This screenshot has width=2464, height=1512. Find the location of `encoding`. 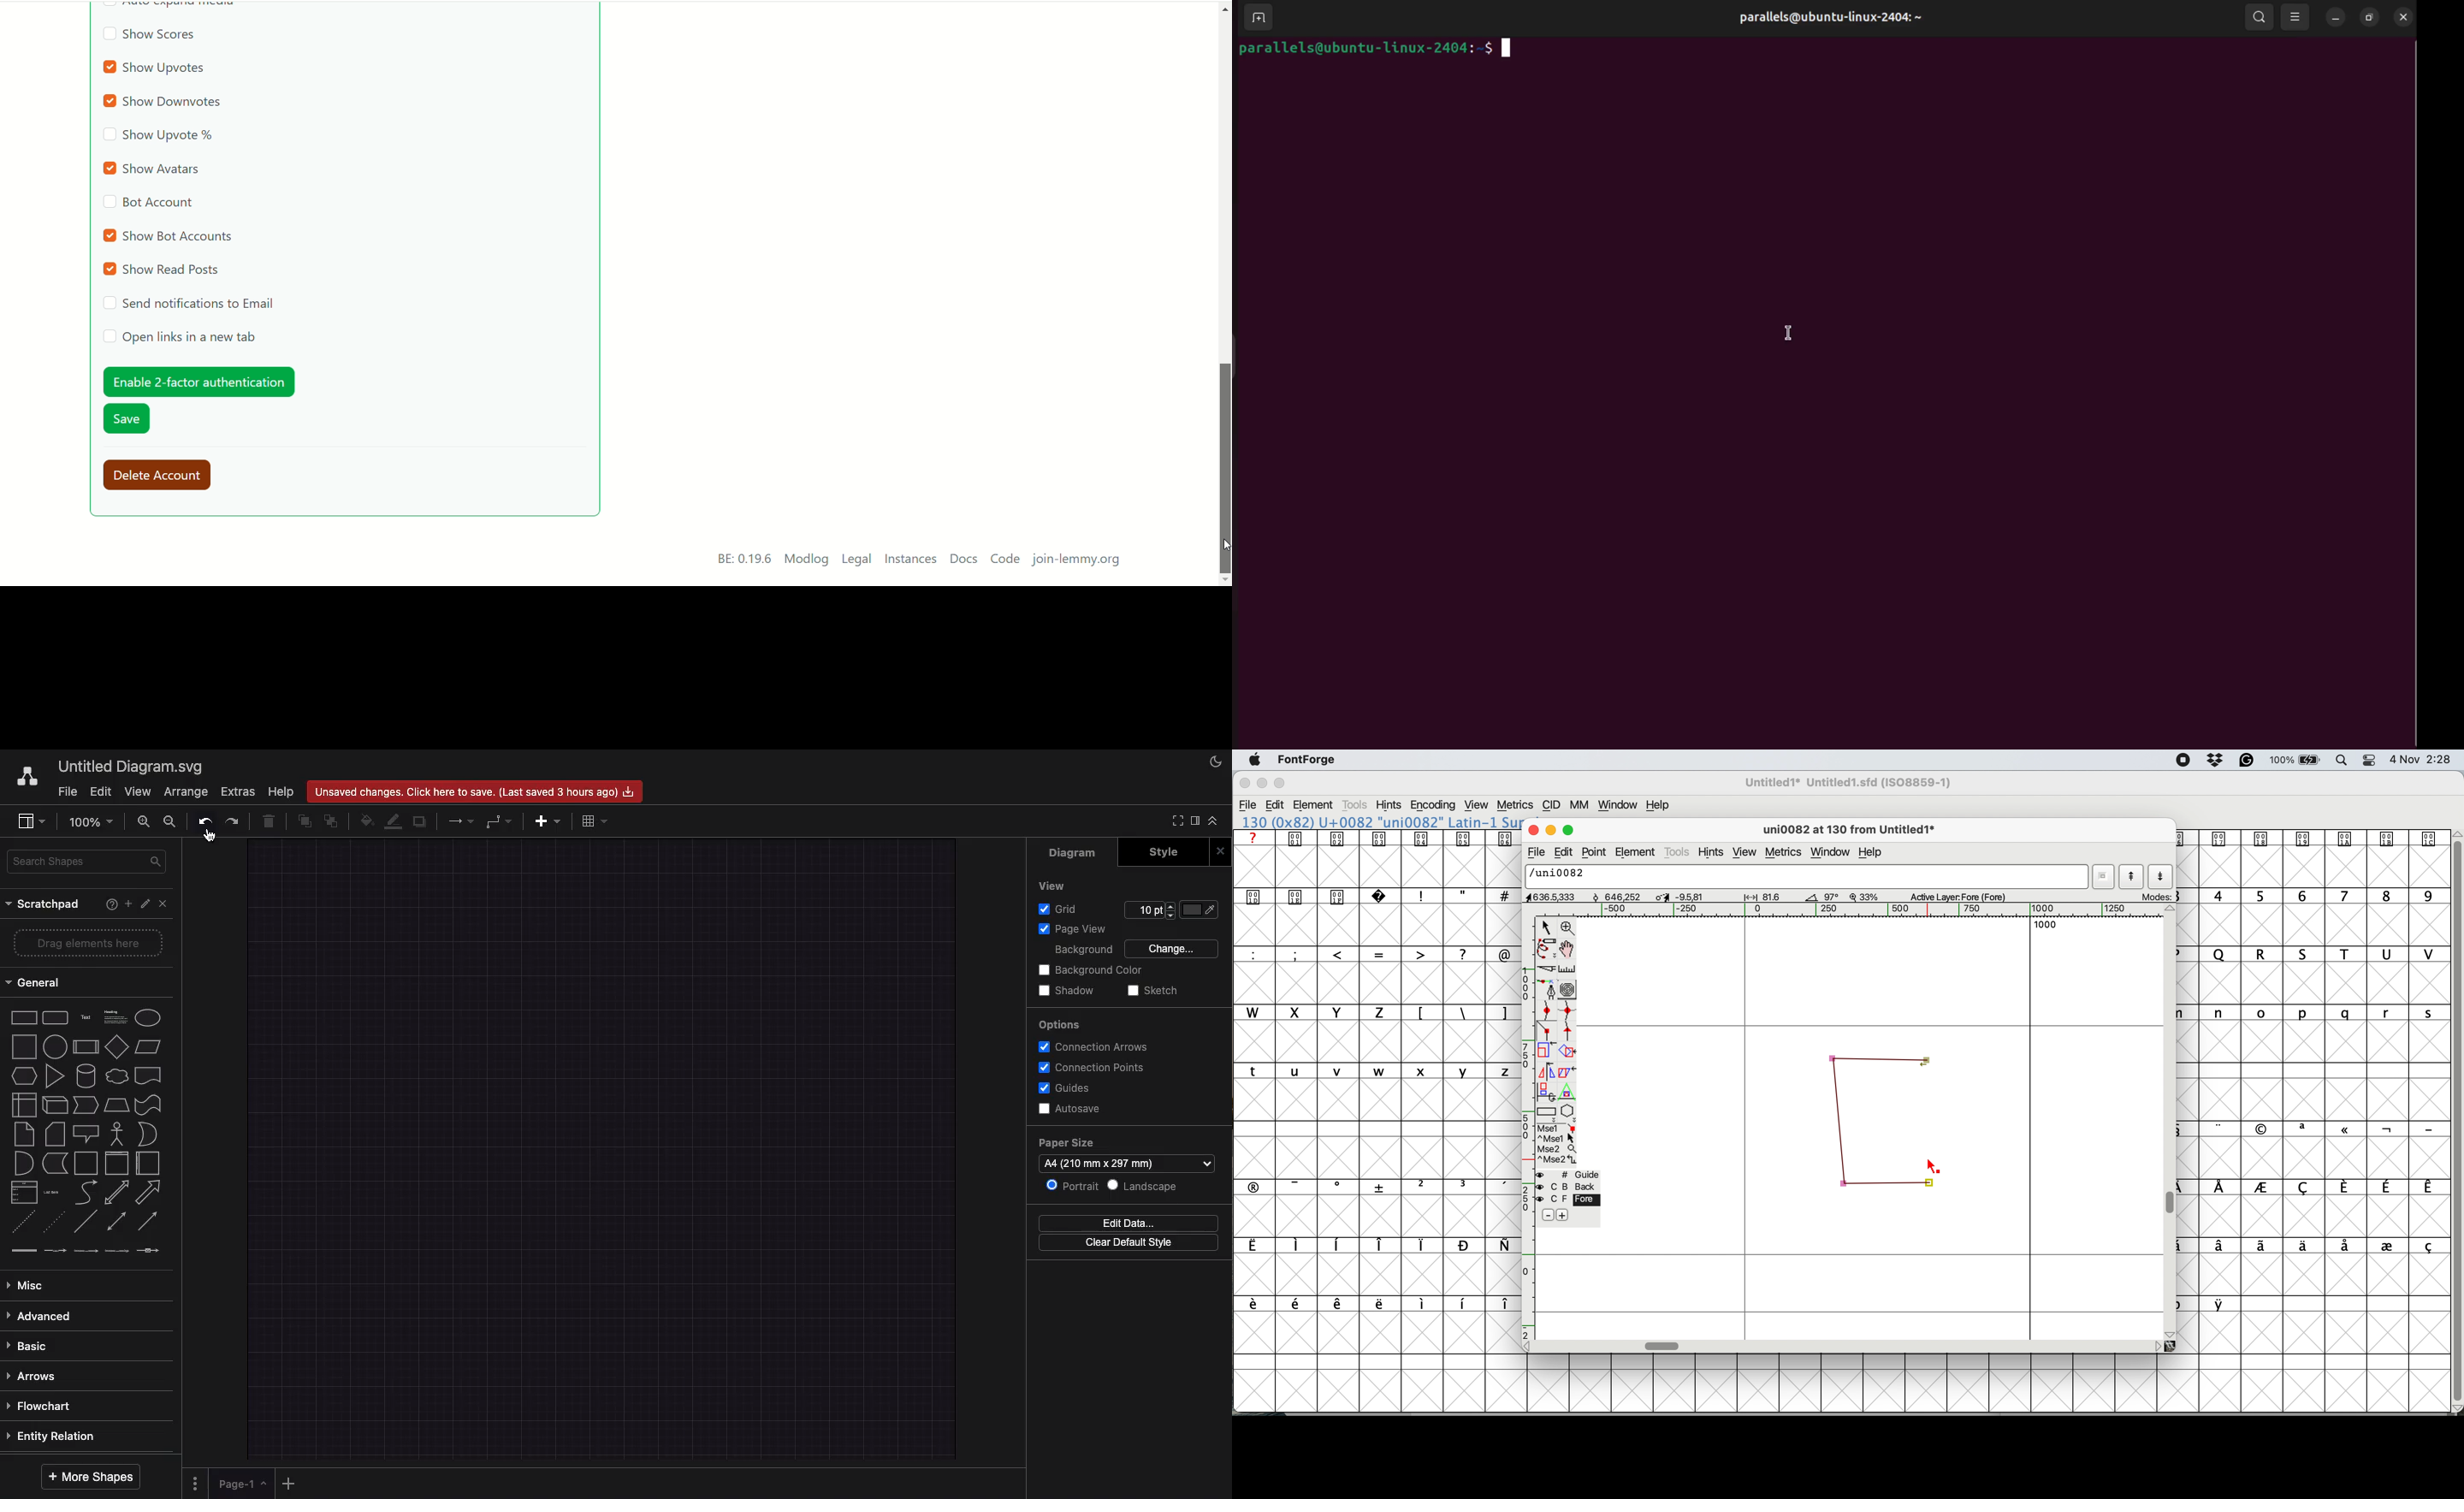

encoding is located at coordinates (1434, 806).